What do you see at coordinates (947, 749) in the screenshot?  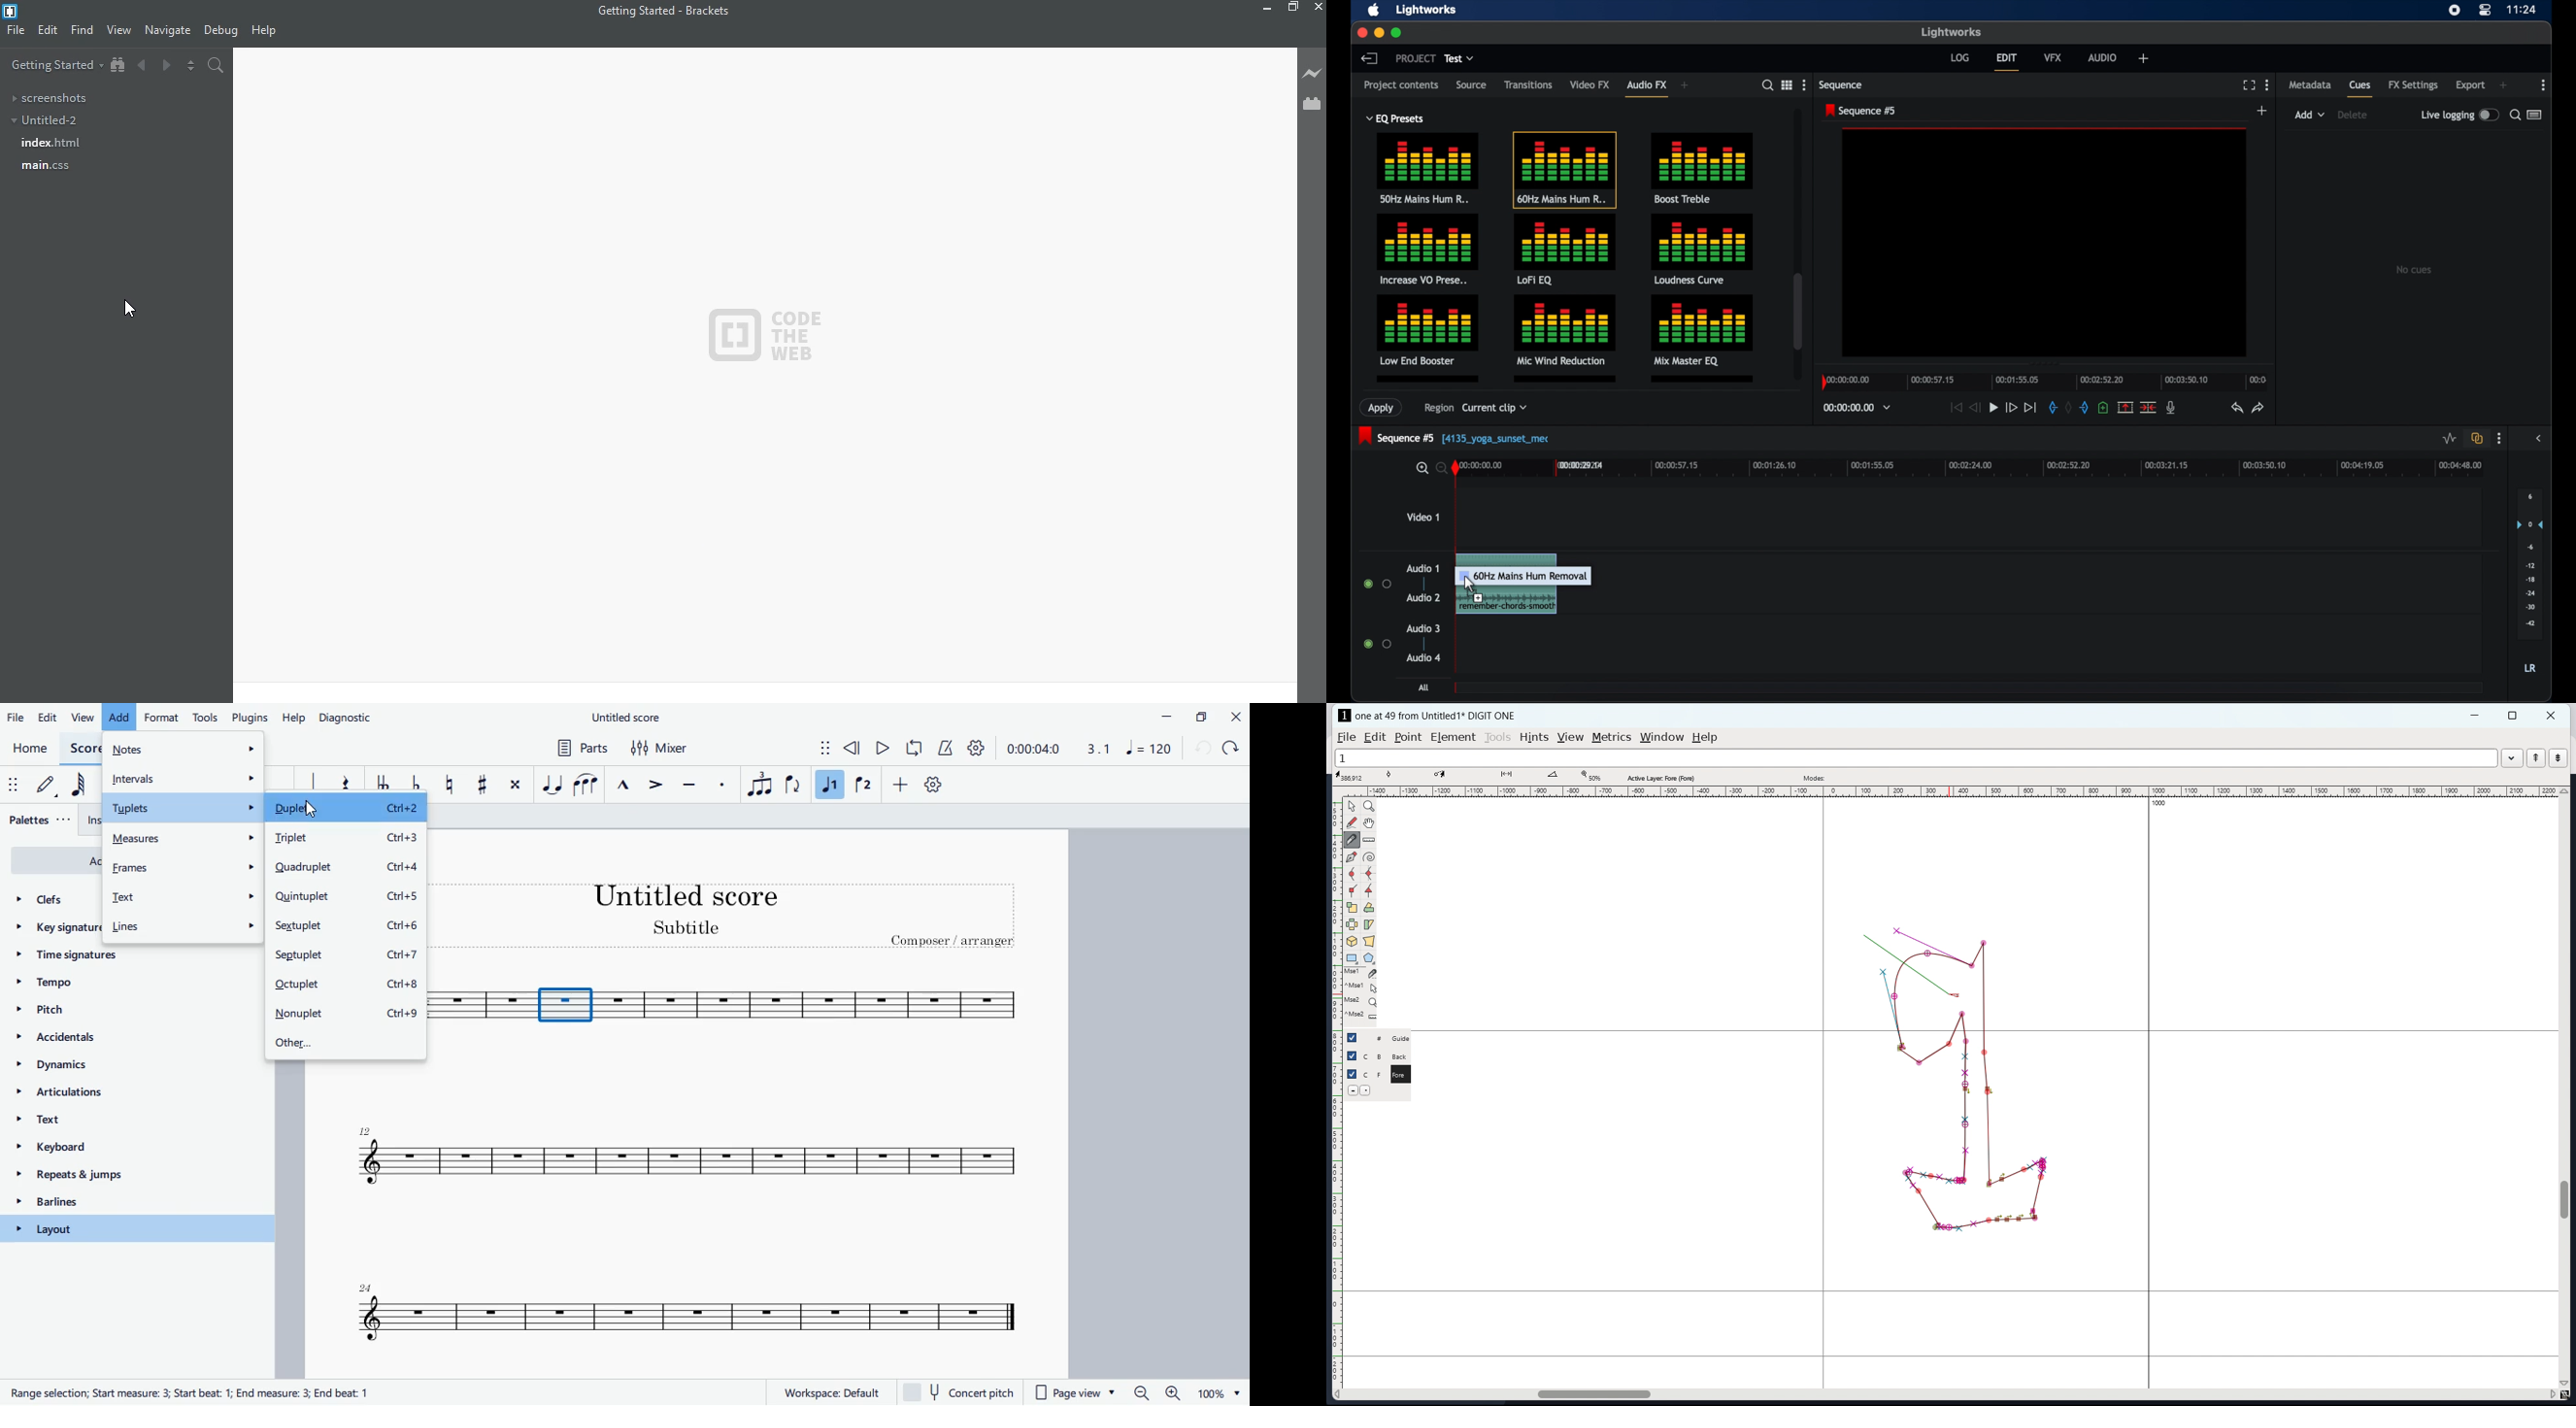 I see `metronome` at bounding box center [947, 749].